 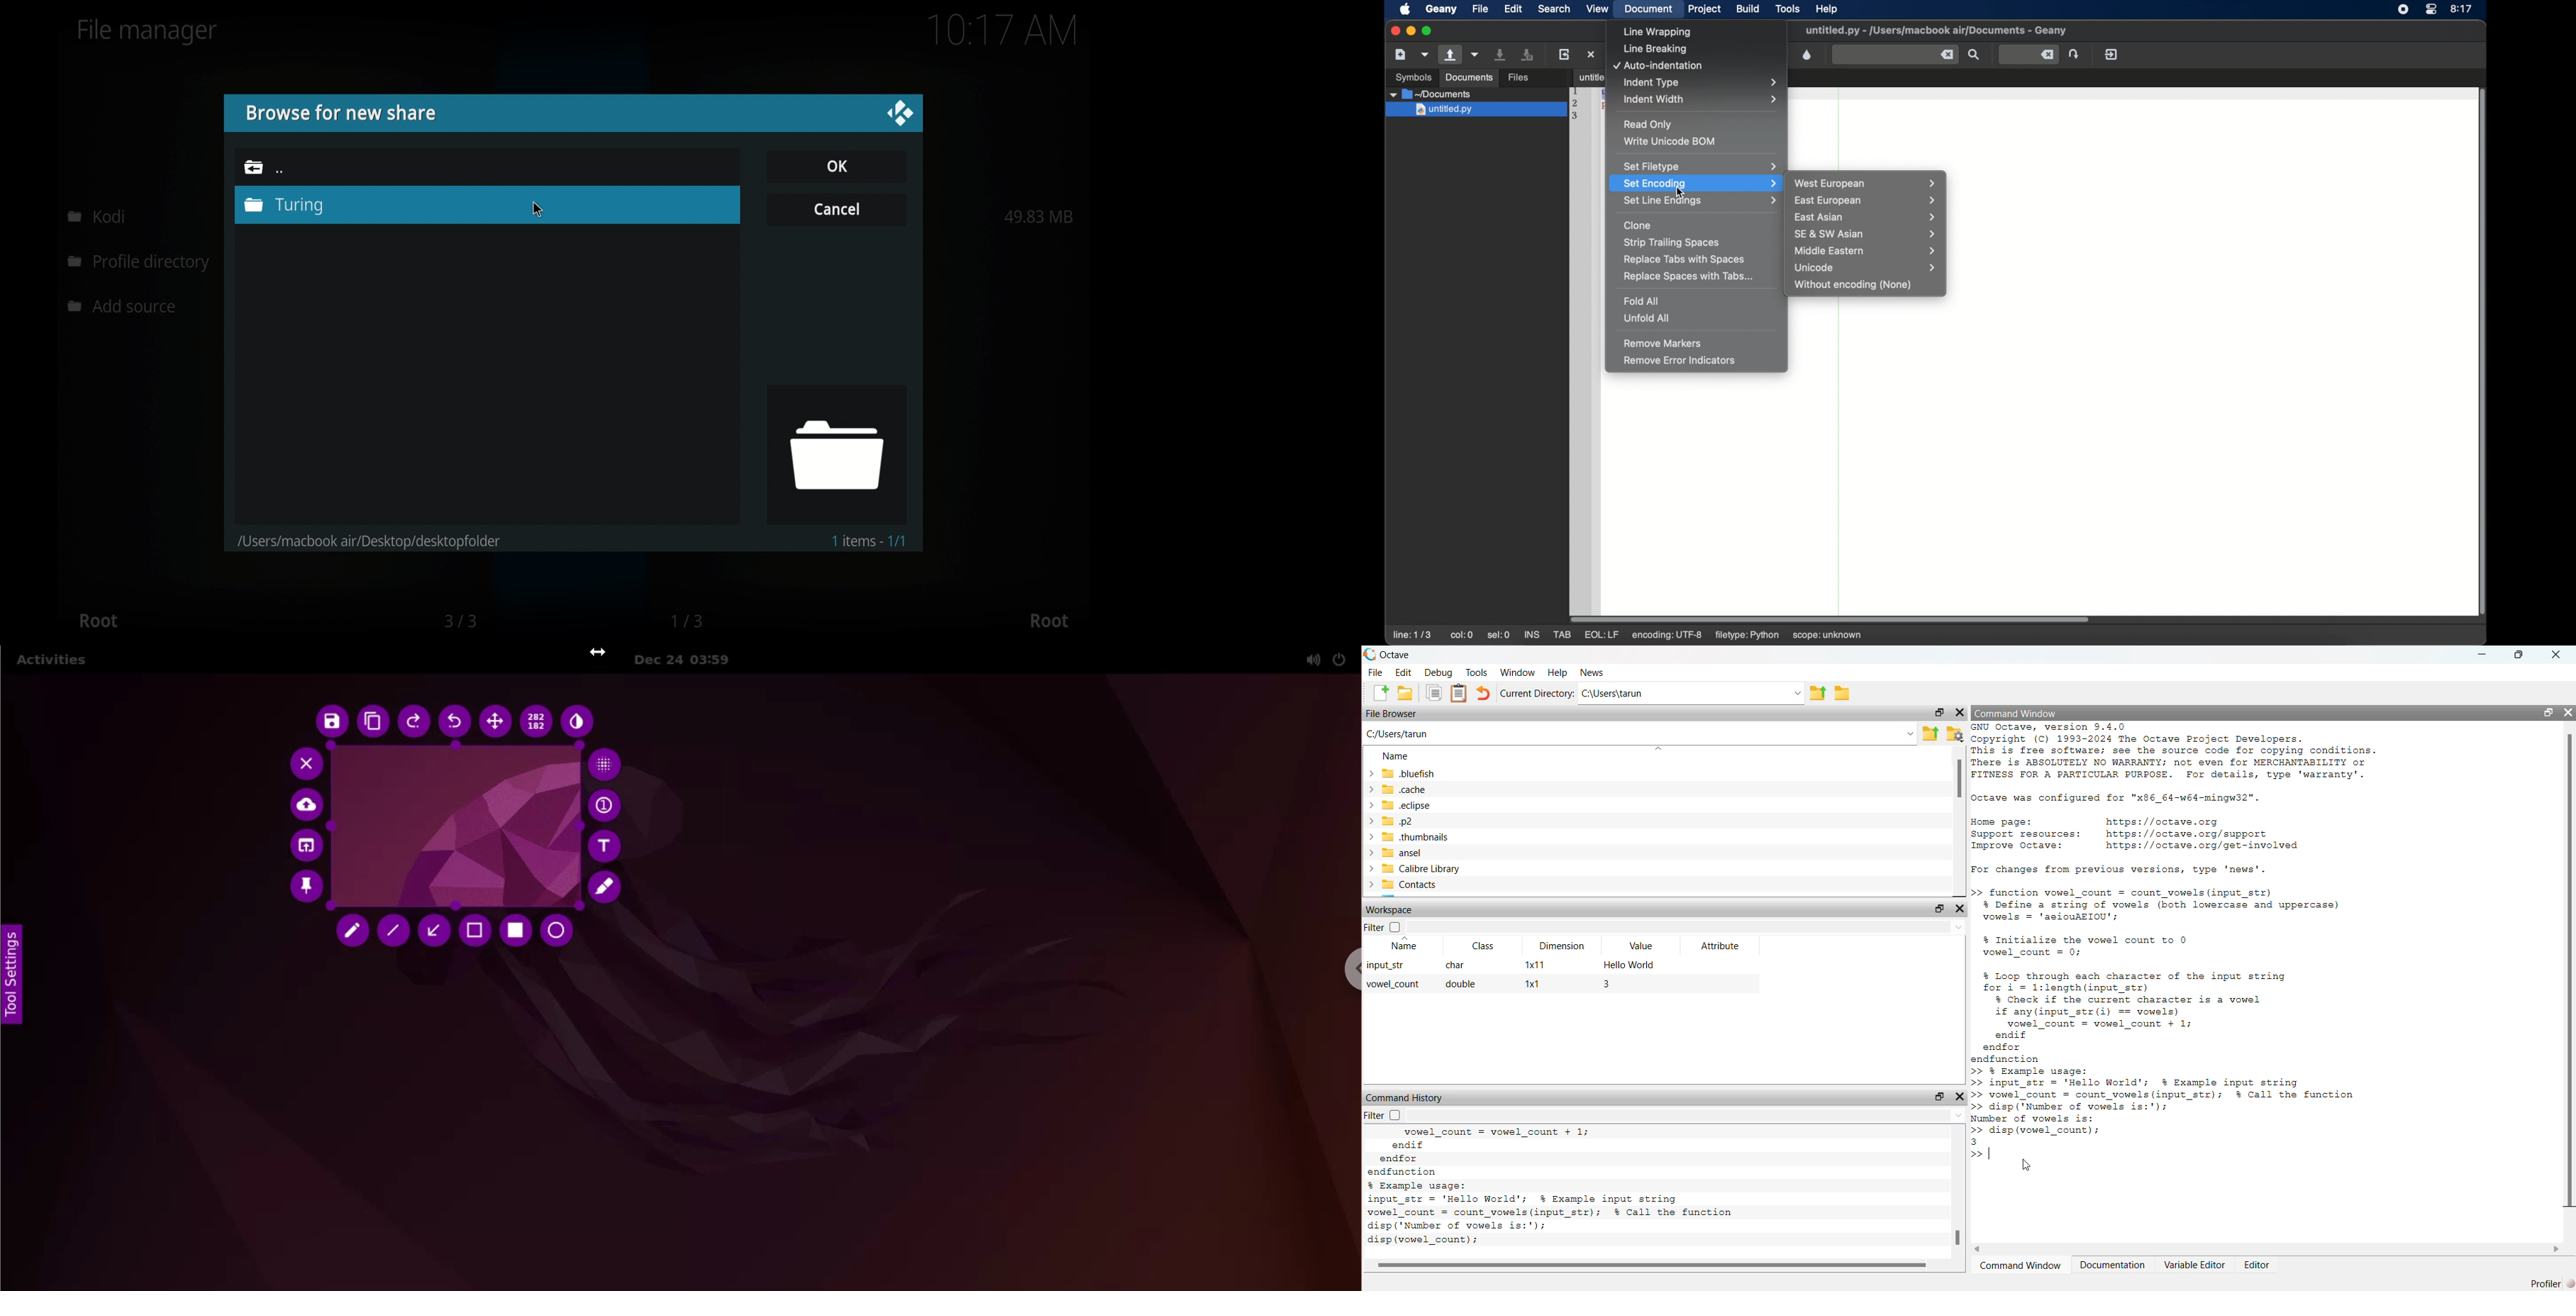 I want to click on Octave was configured for "x86_64-wé4-mingw32".

Home page: https://octave.org

Support resources:  https://octave.org/support
Improve Octave: https://octave.org/get-involved, so click(x=2143, y=821).